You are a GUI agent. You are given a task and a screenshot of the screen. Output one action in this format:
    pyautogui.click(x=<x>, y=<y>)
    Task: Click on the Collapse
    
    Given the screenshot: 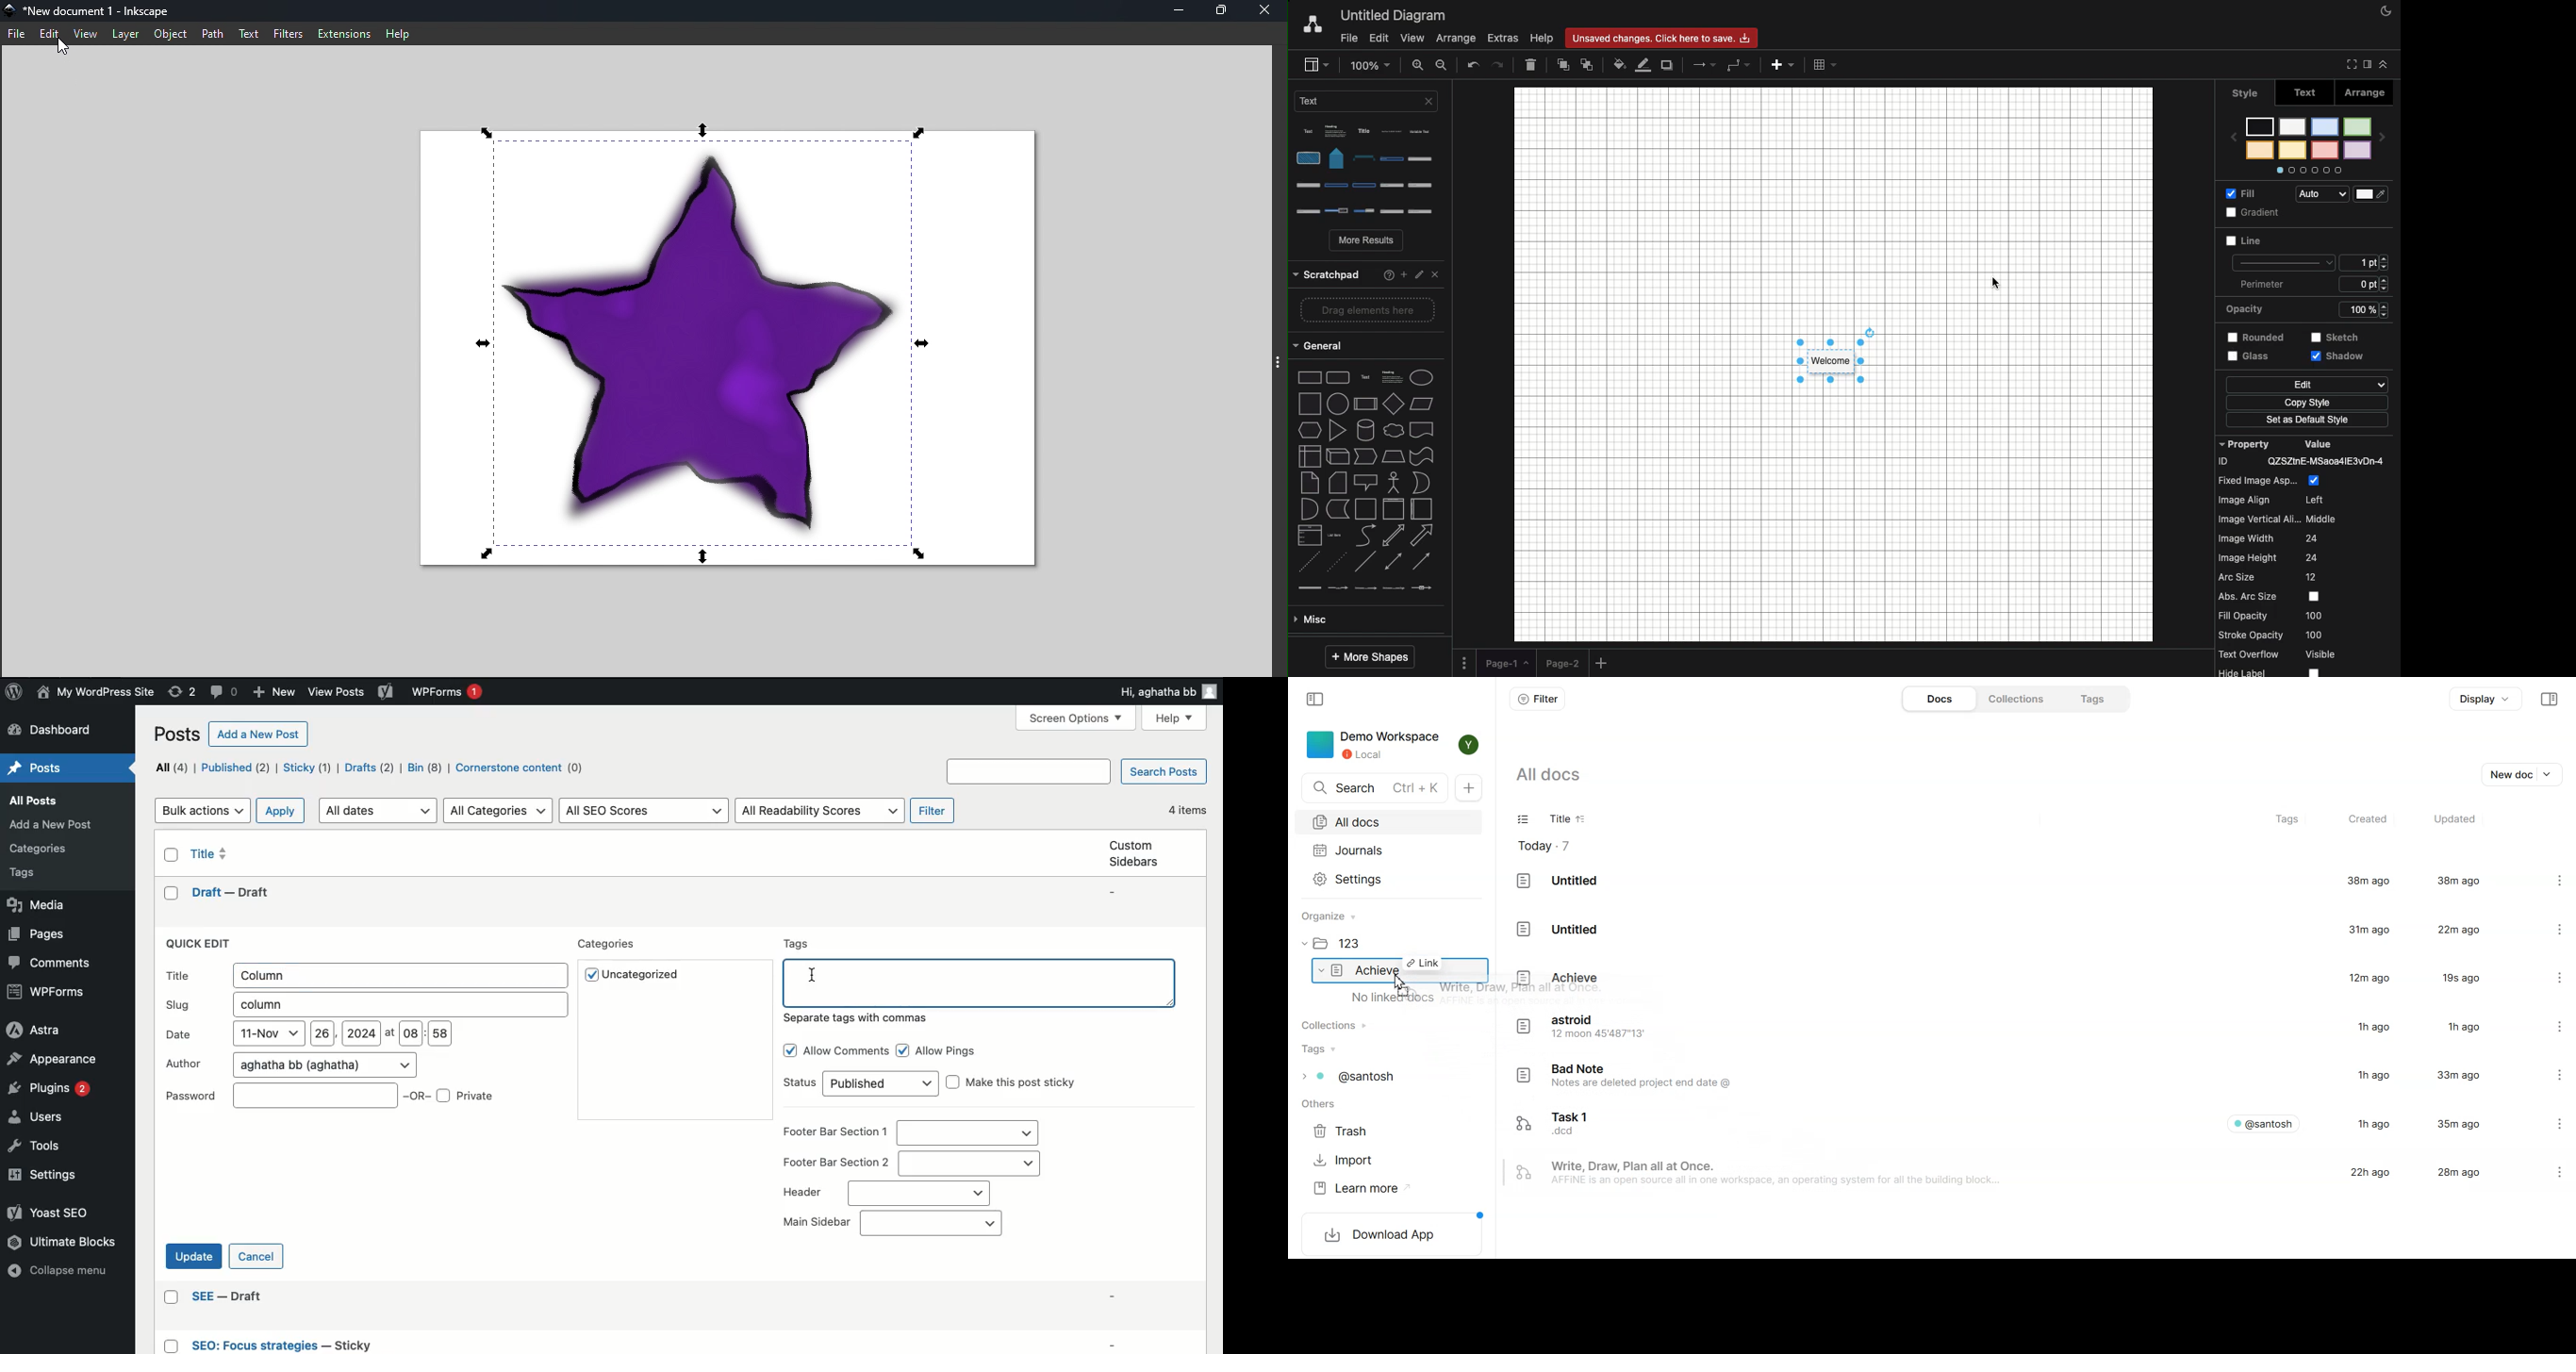 What is the action you would take?
    pyautogui.click(x=2384, y=64)
    